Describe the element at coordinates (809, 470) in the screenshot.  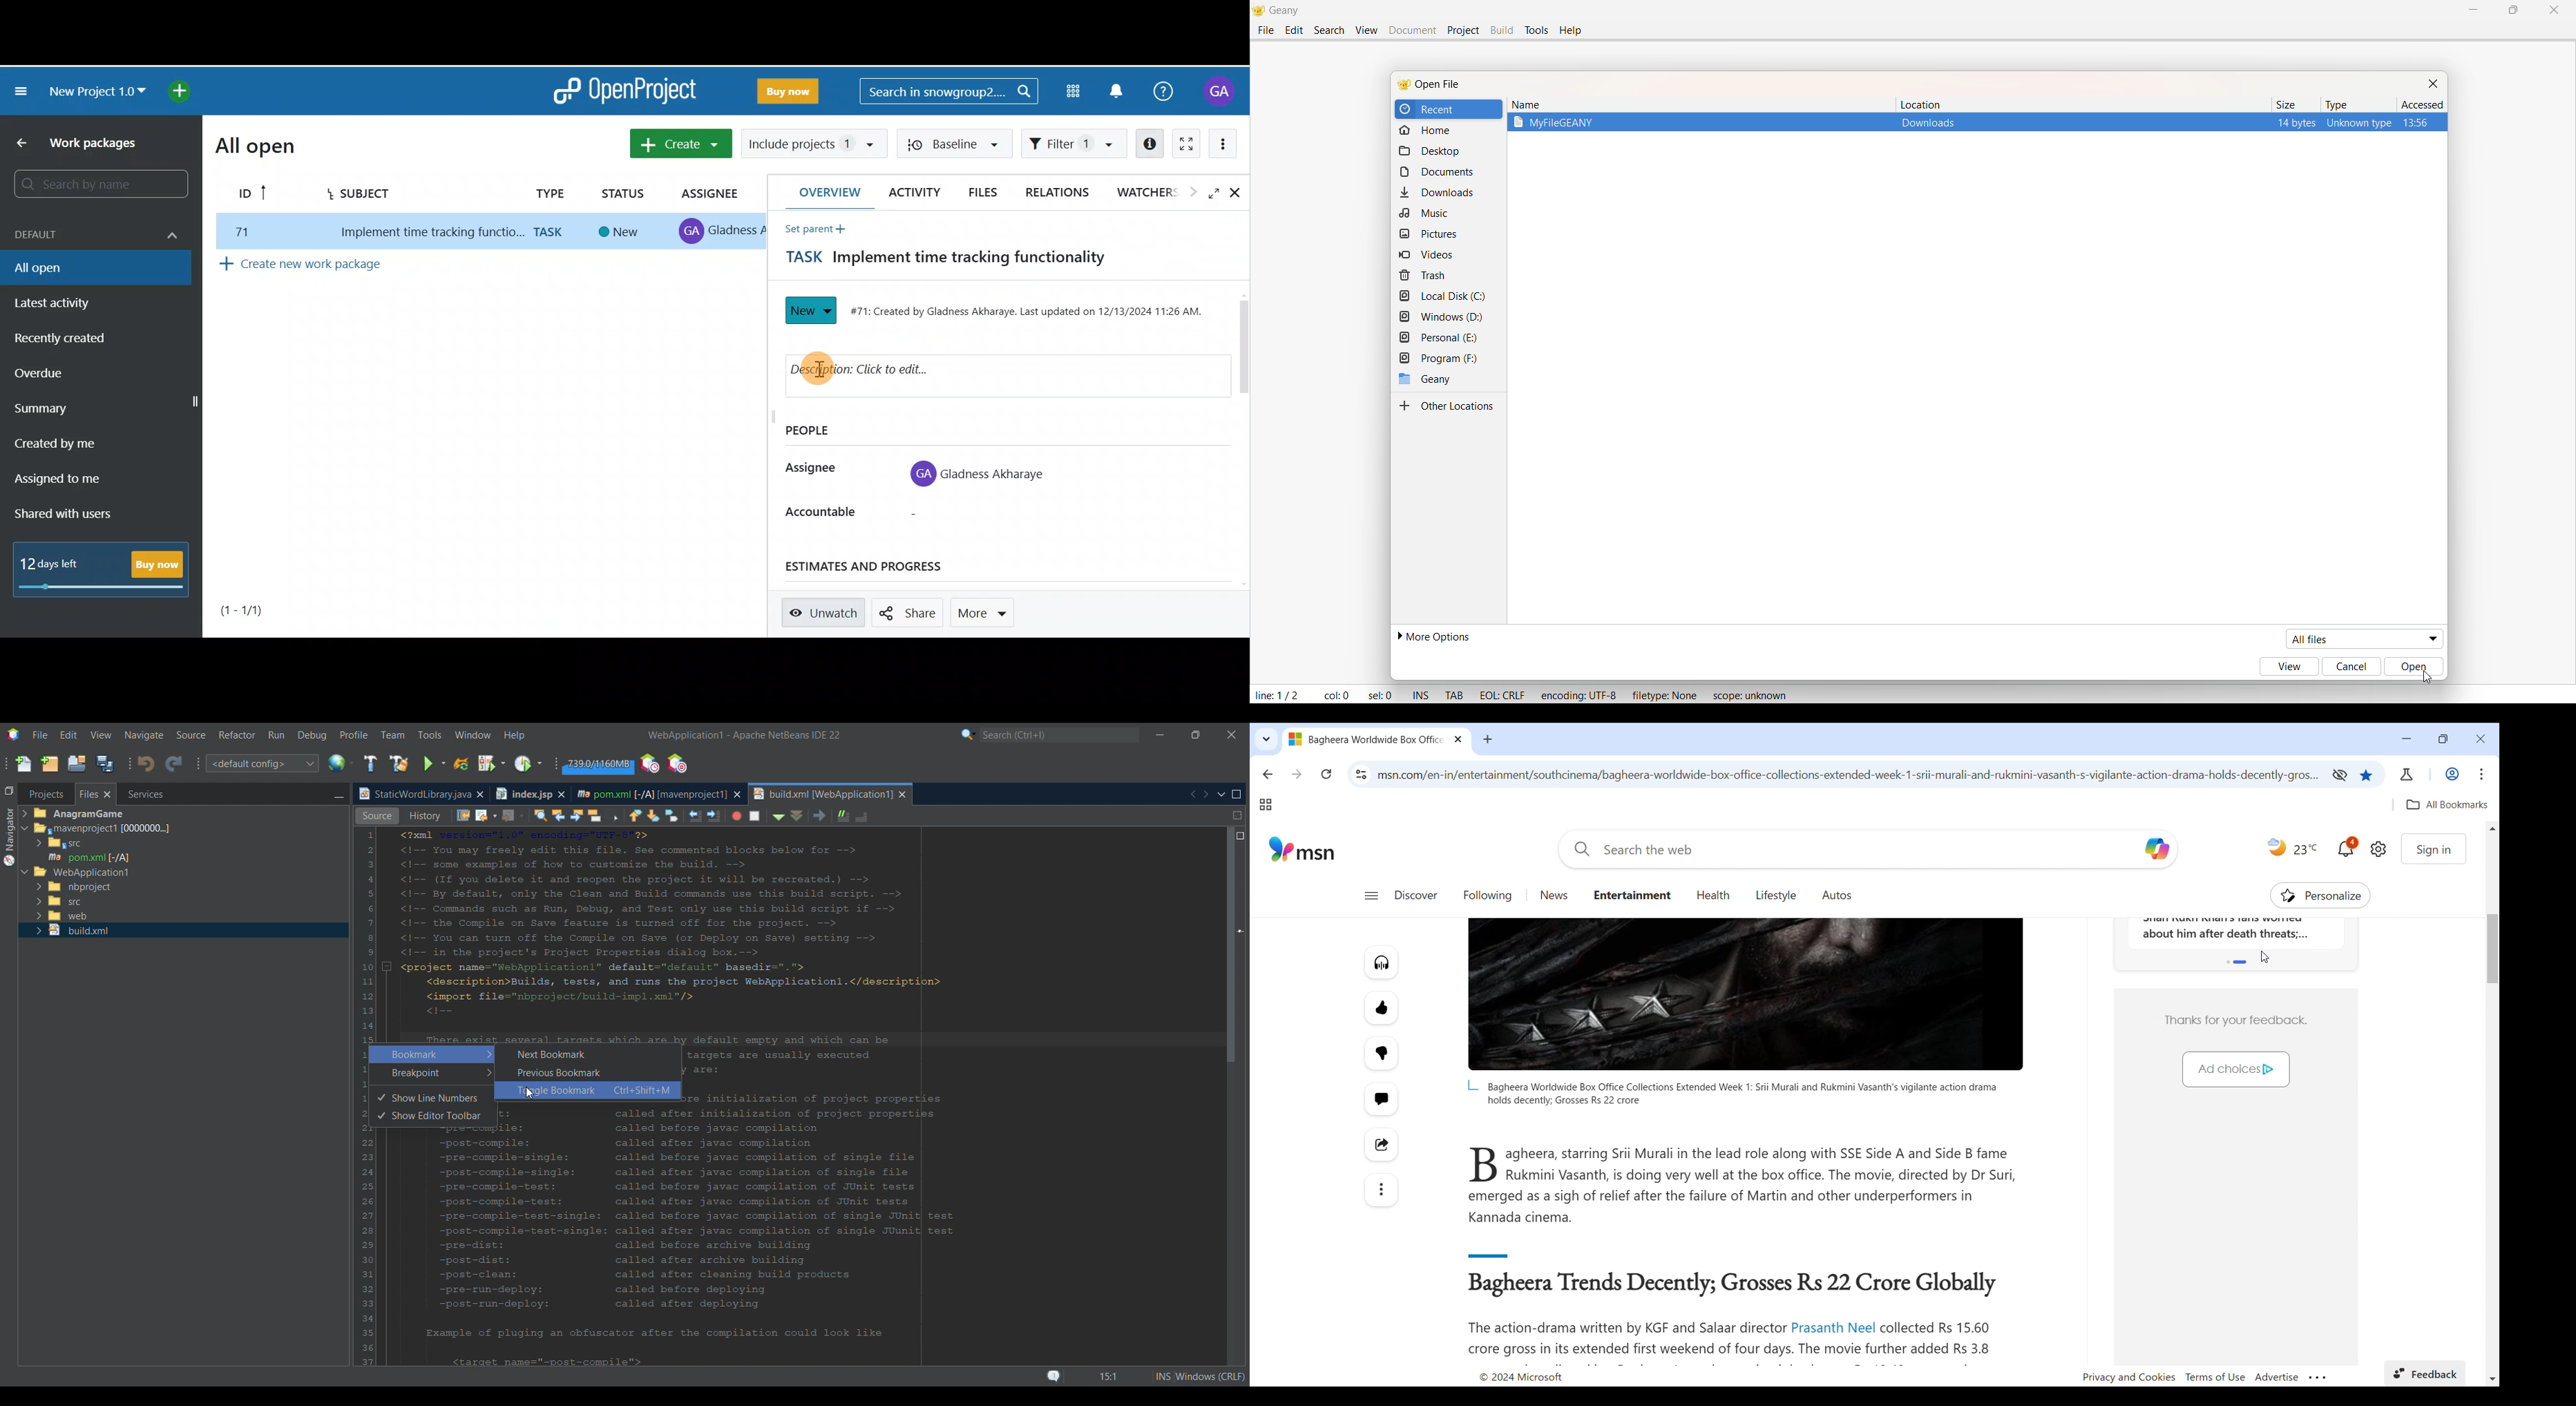
I see `Assignee` at that location.